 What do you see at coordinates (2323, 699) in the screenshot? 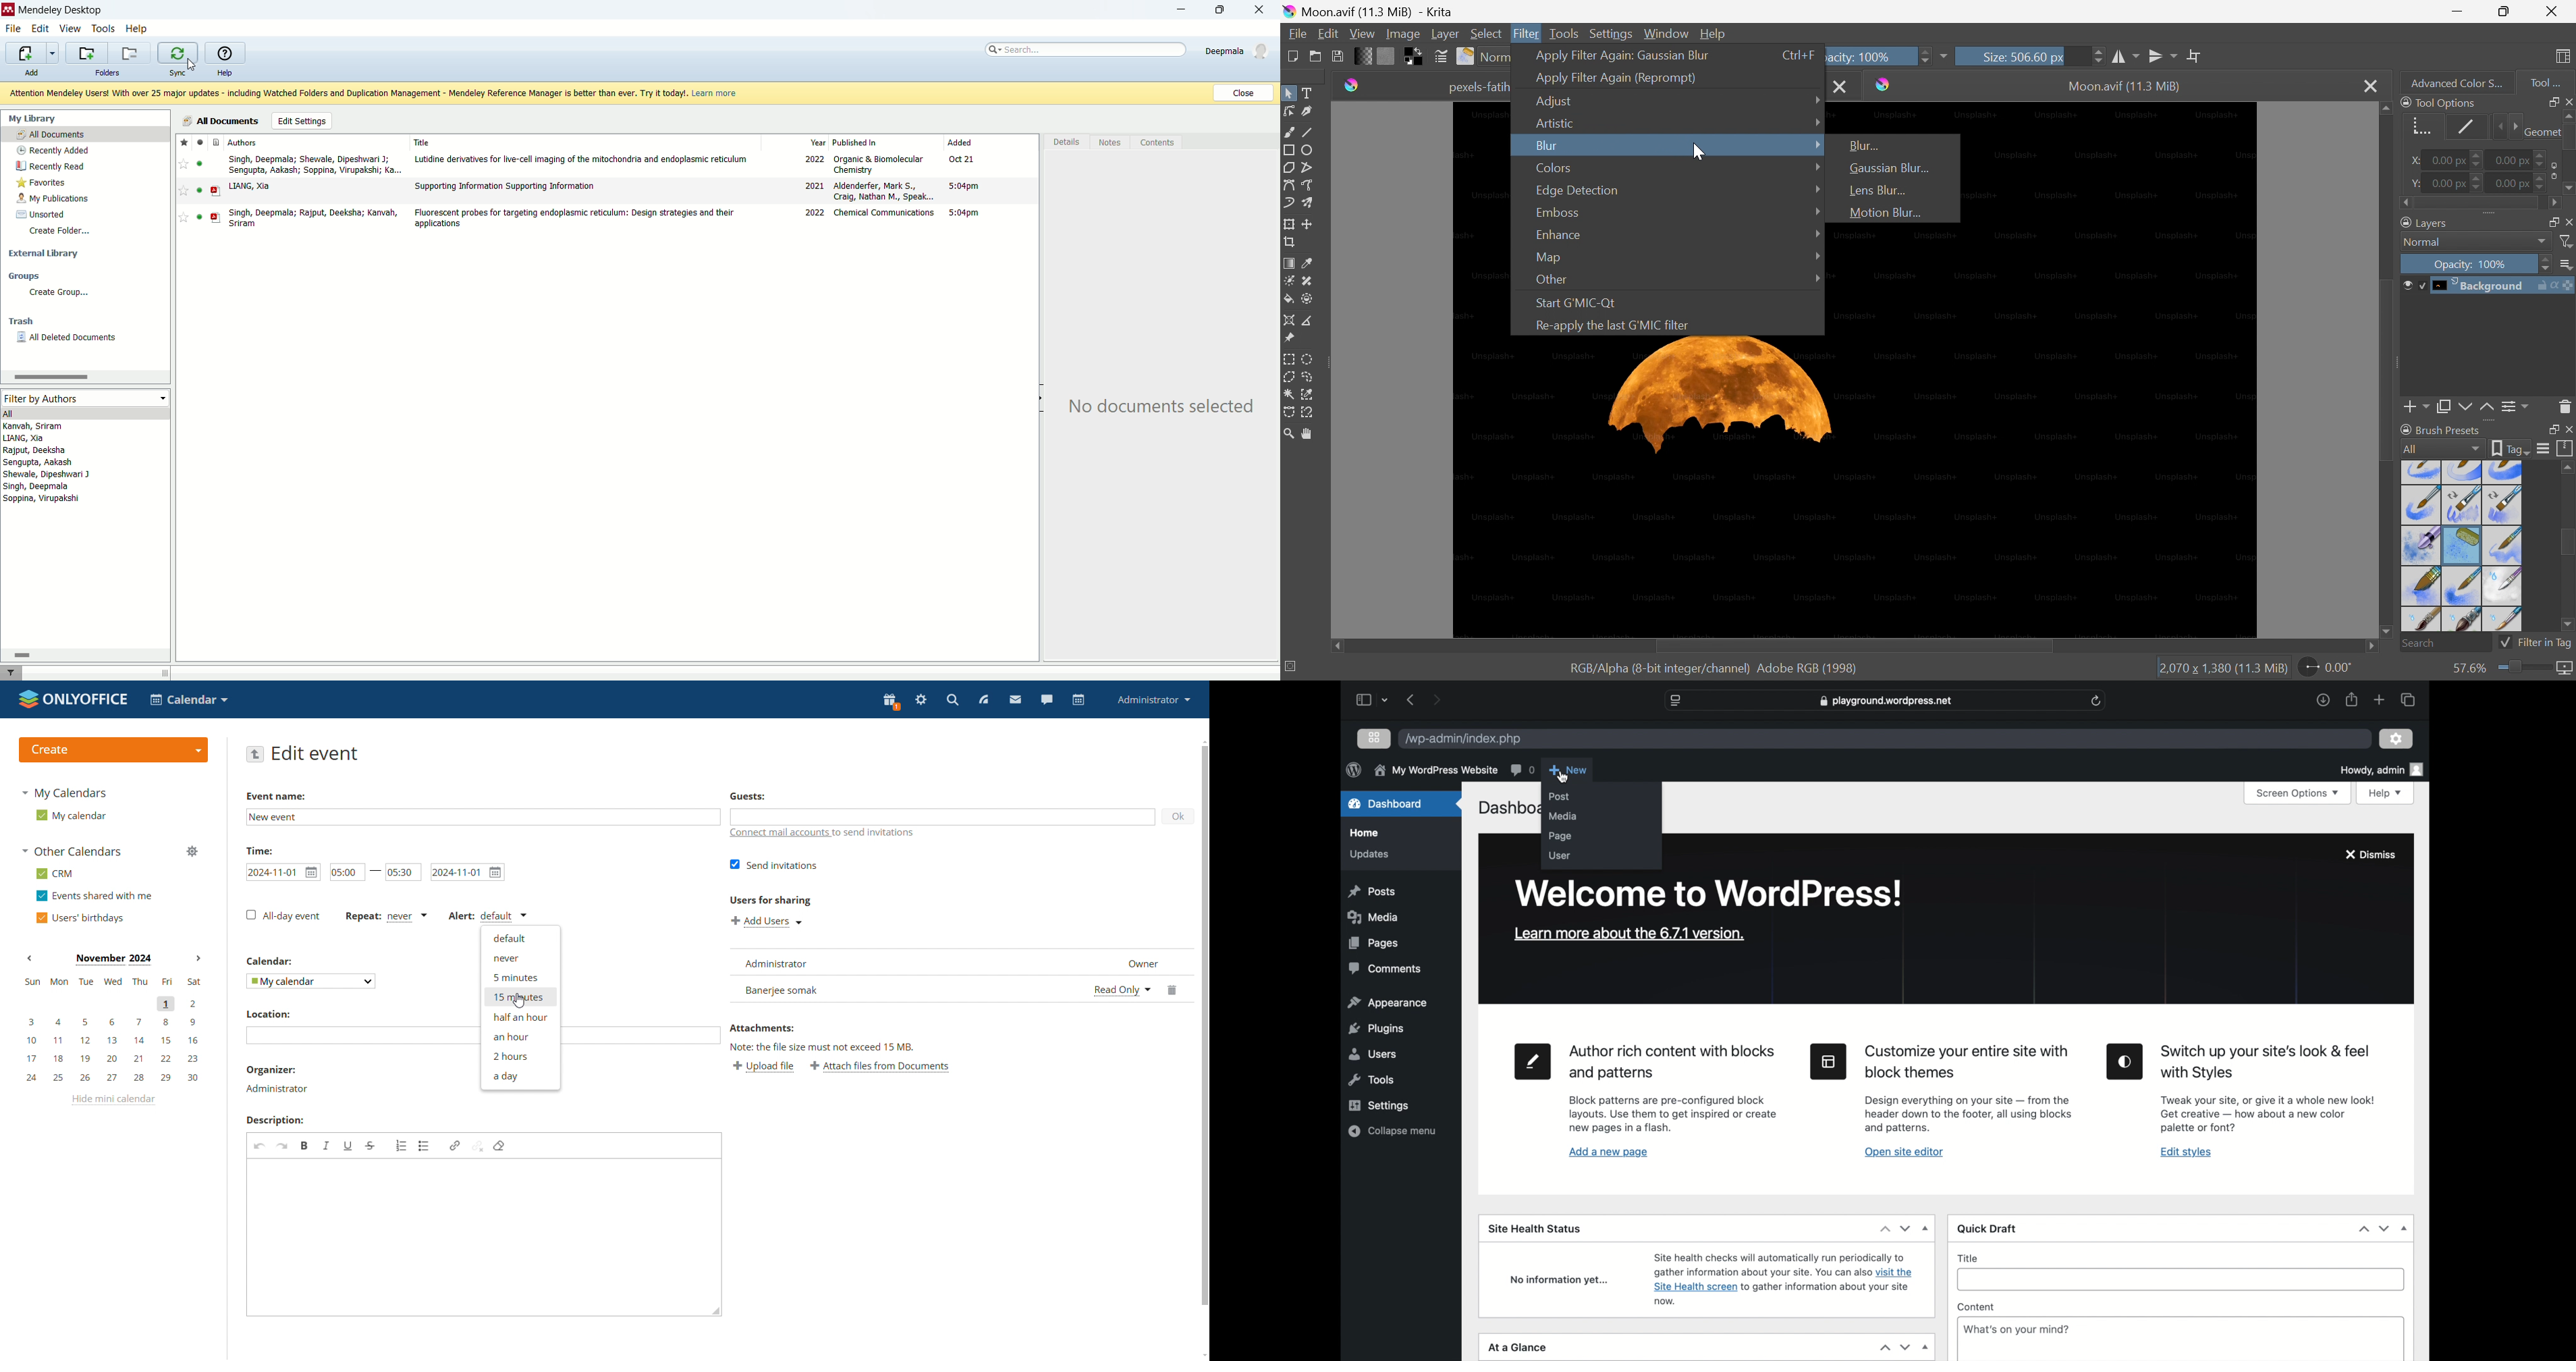
I see `downloads` at bounding box center [2323, 699].